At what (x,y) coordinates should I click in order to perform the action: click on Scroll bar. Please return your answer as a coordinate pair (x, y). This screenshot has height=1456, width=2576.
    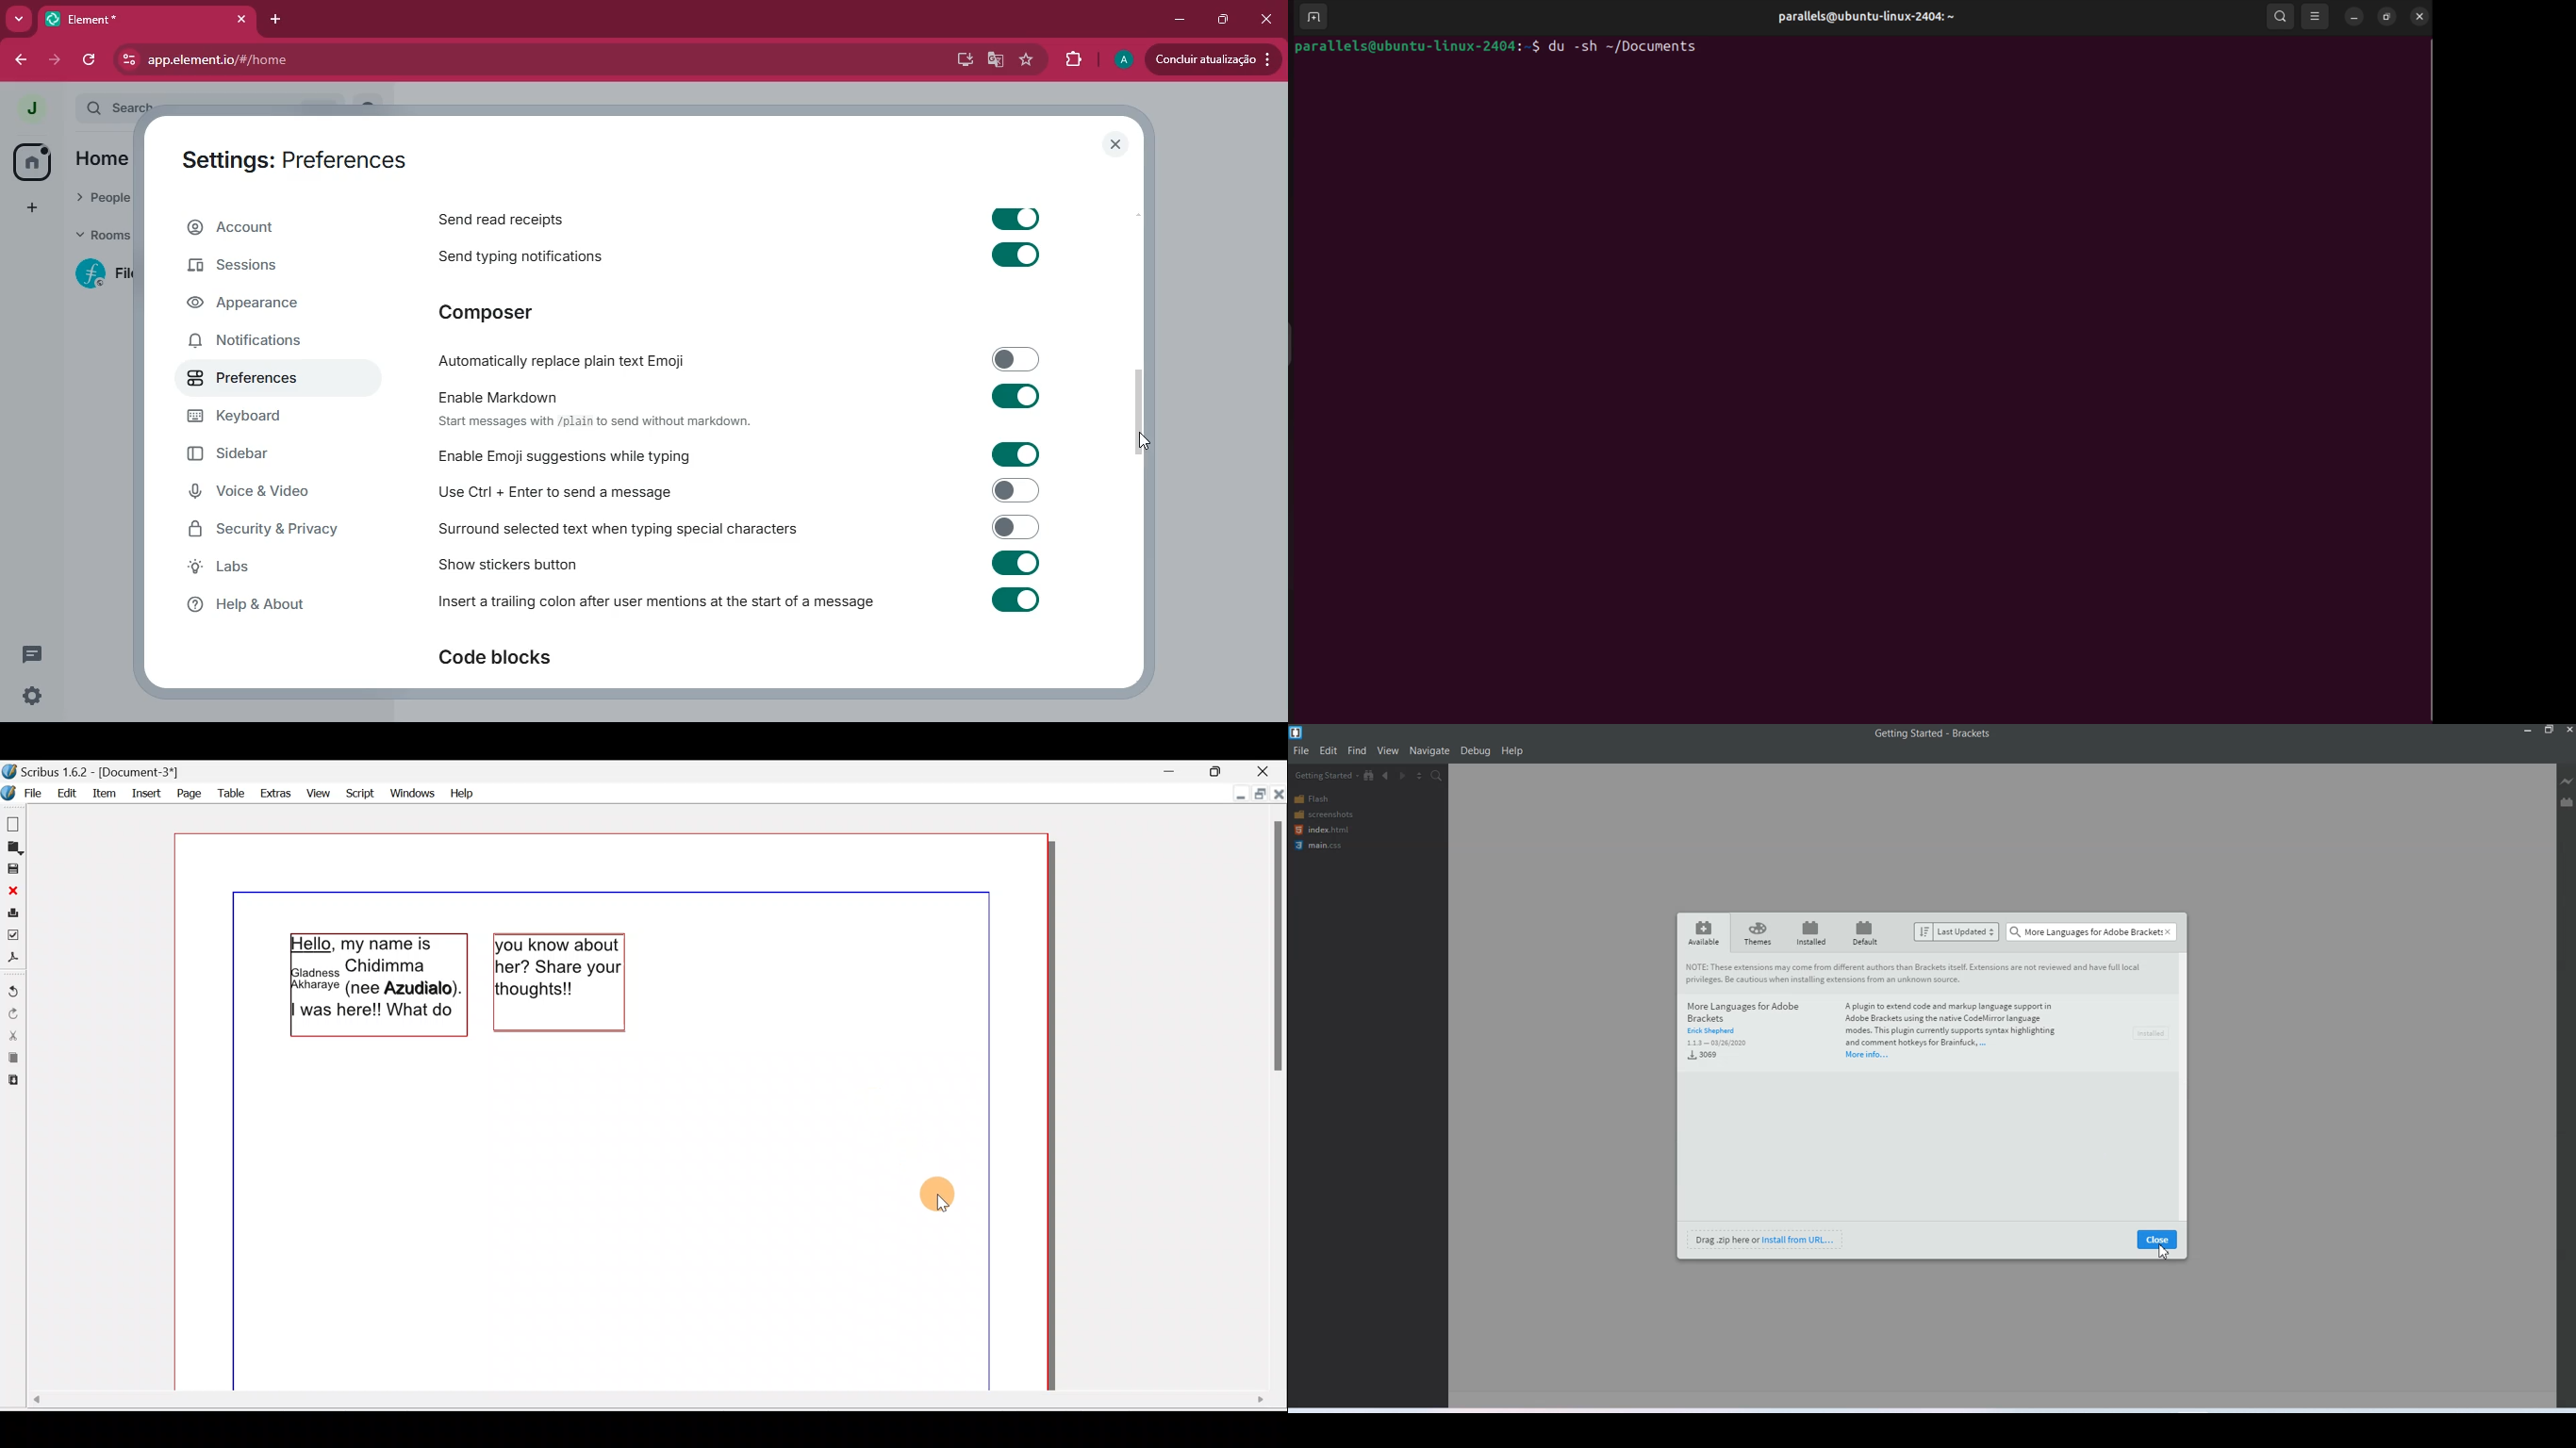
    Looking at the image, I should click on (646, 1406).